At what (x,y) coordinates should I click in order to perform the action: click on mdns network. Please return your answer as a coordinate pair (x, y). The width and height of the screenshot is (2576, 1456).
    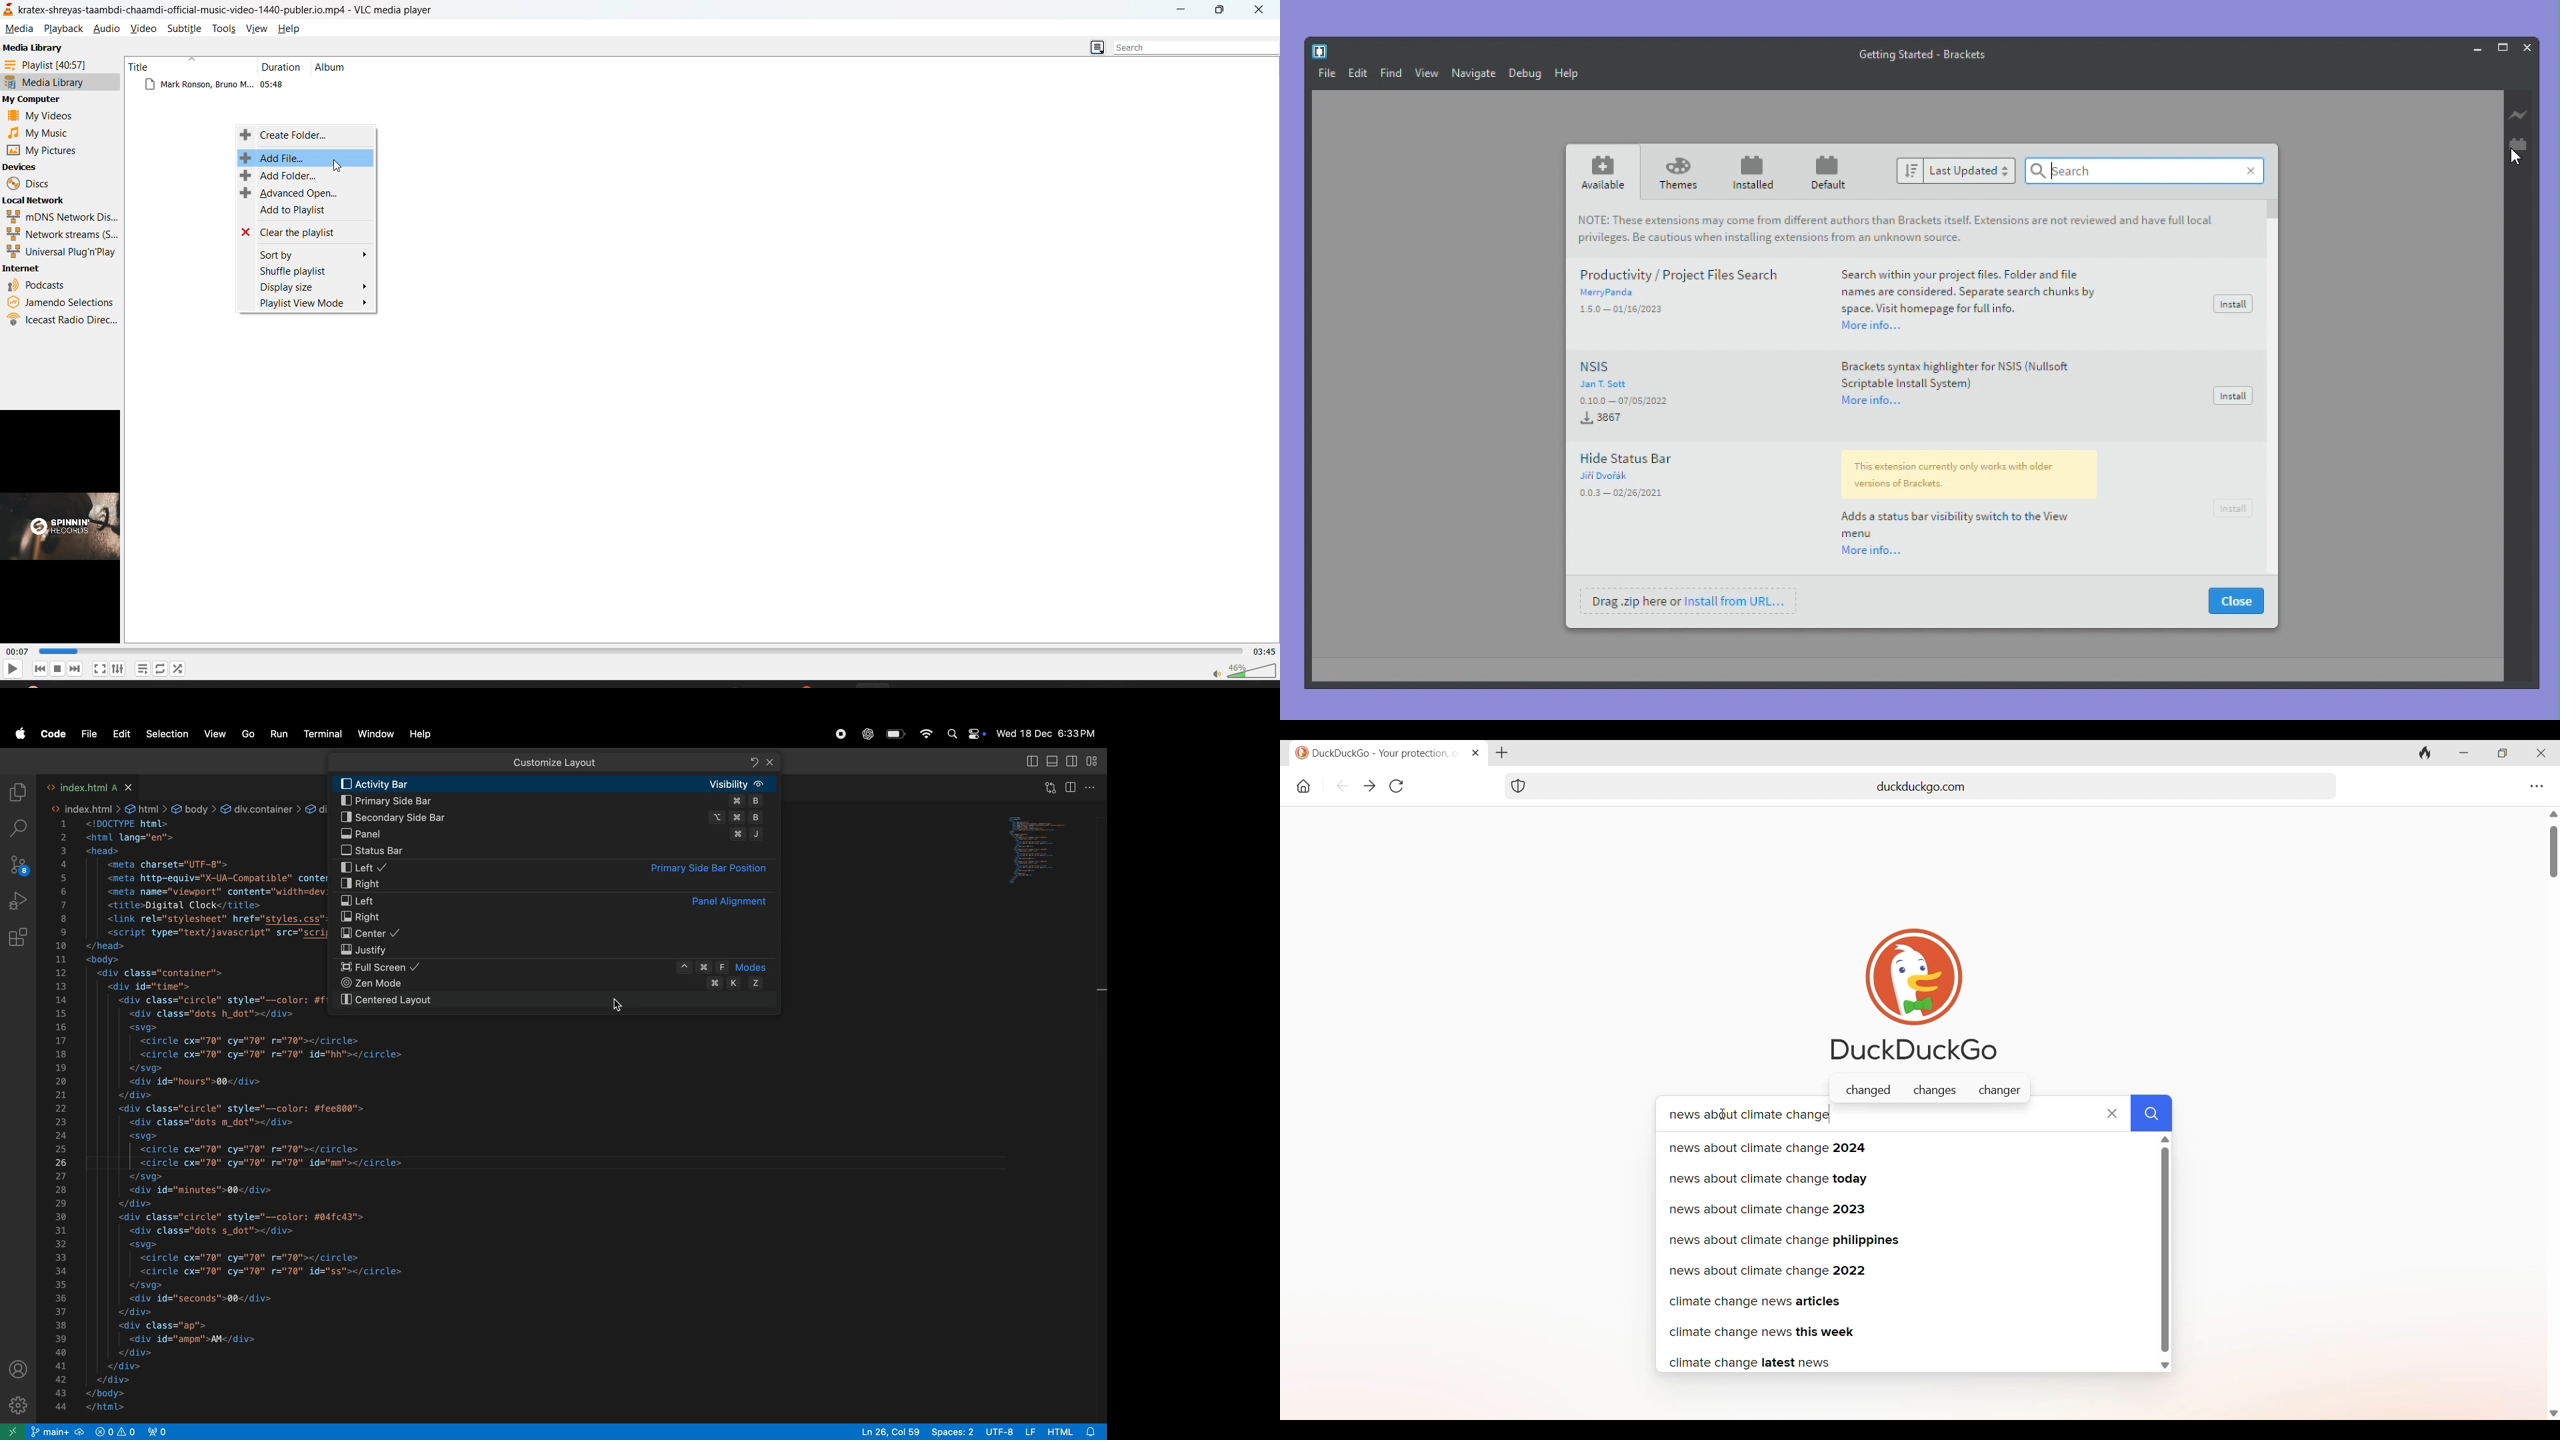
    Looking at the image, I should click on (63, 217).